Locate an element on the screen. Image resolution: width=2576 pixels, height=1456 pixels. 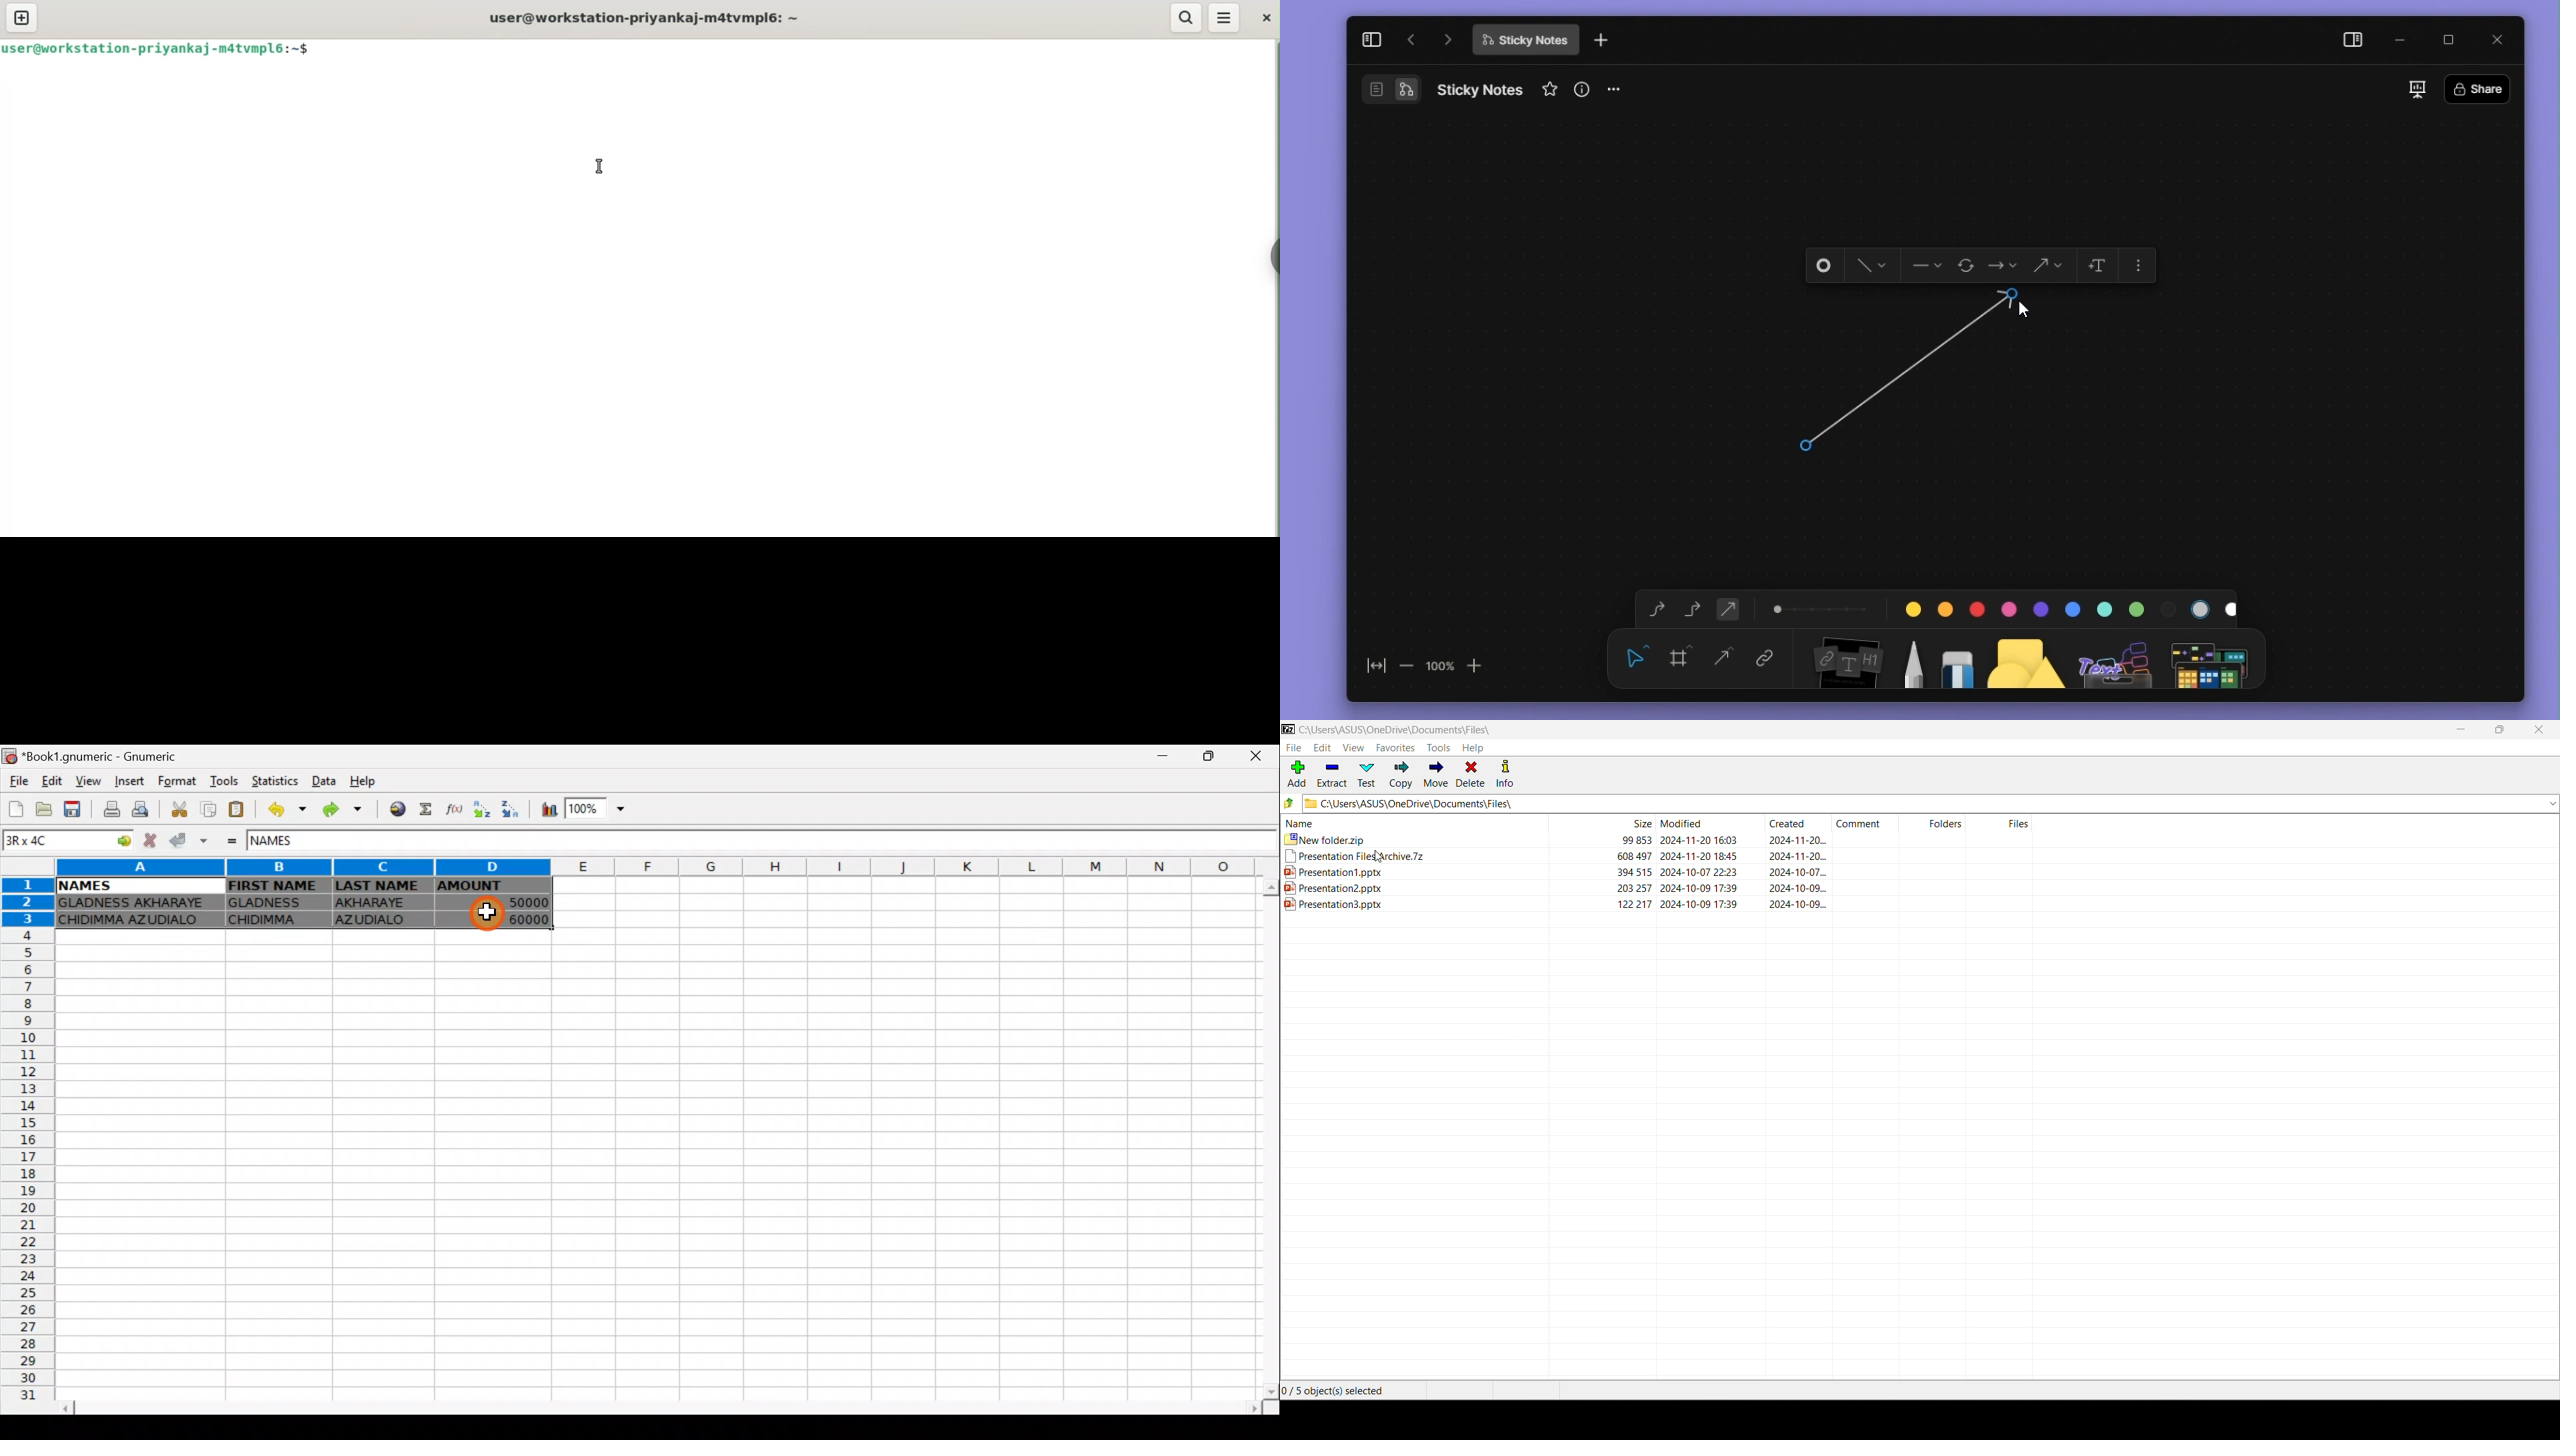
Print preview is located at coordinates (143, 808).